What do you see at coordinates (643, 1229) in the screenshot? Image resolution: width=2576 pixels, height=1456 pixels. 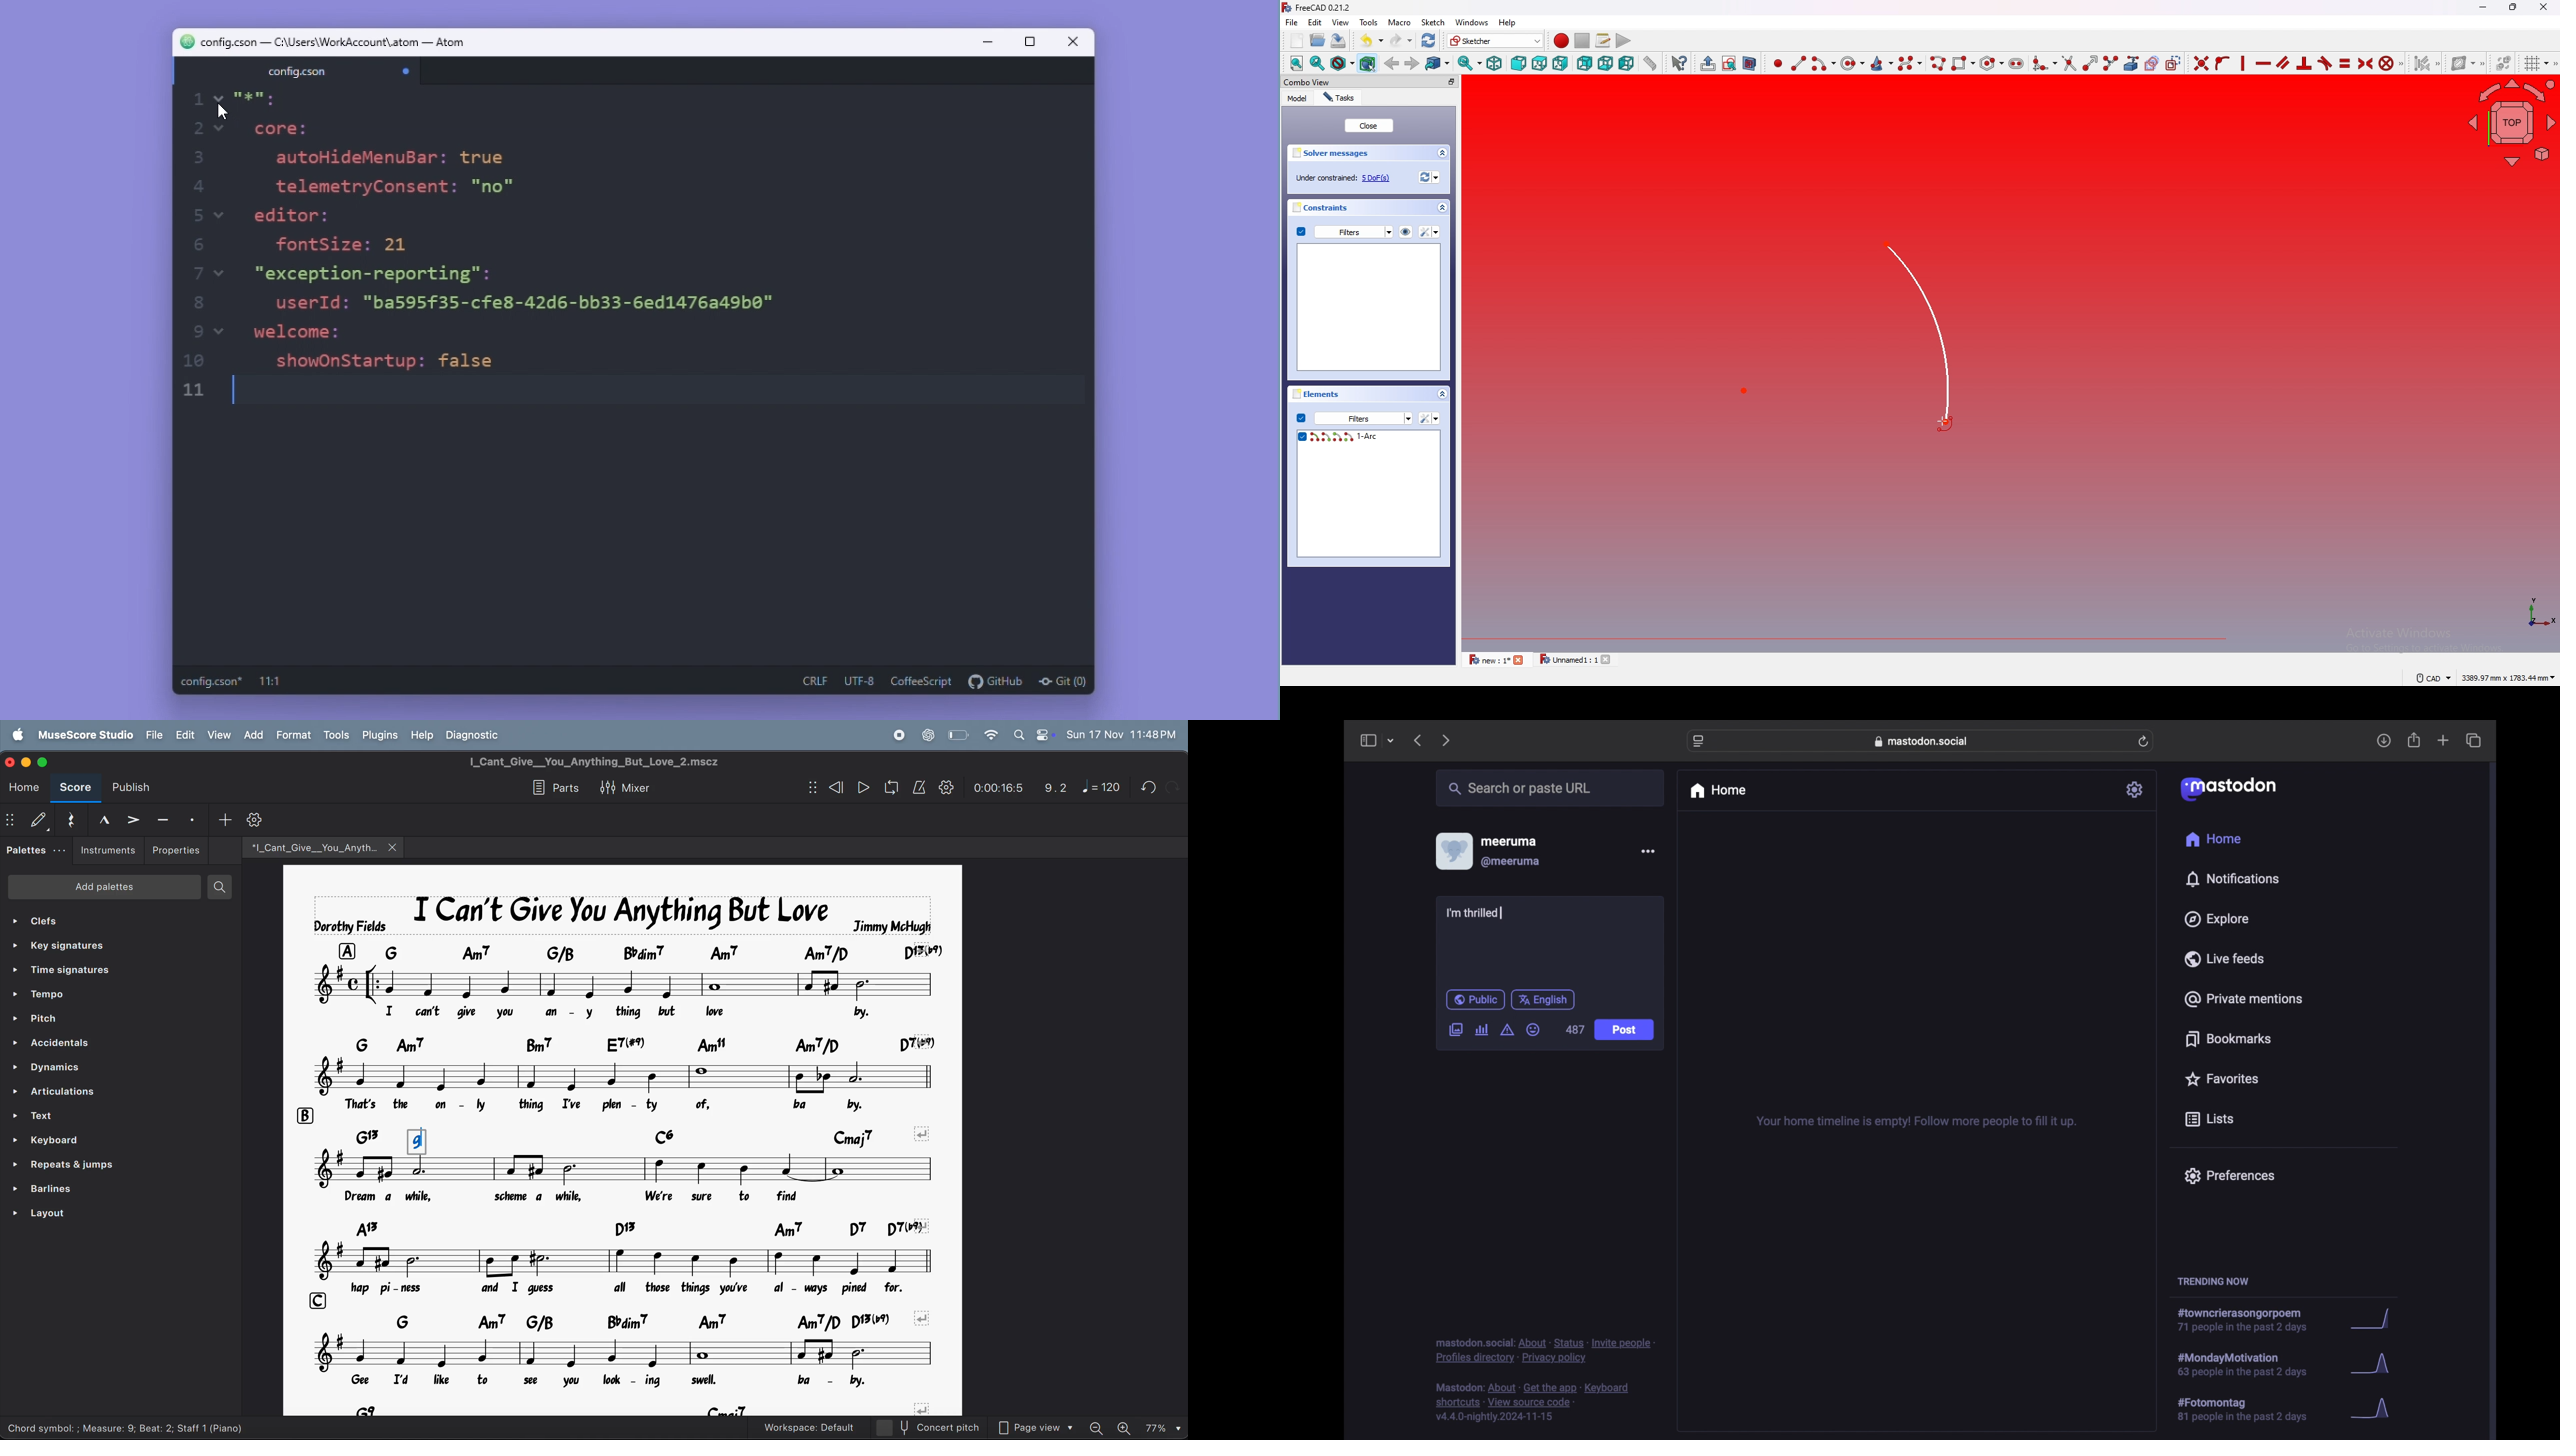 I see `chord symbols` at bounding box center [643, 1229].